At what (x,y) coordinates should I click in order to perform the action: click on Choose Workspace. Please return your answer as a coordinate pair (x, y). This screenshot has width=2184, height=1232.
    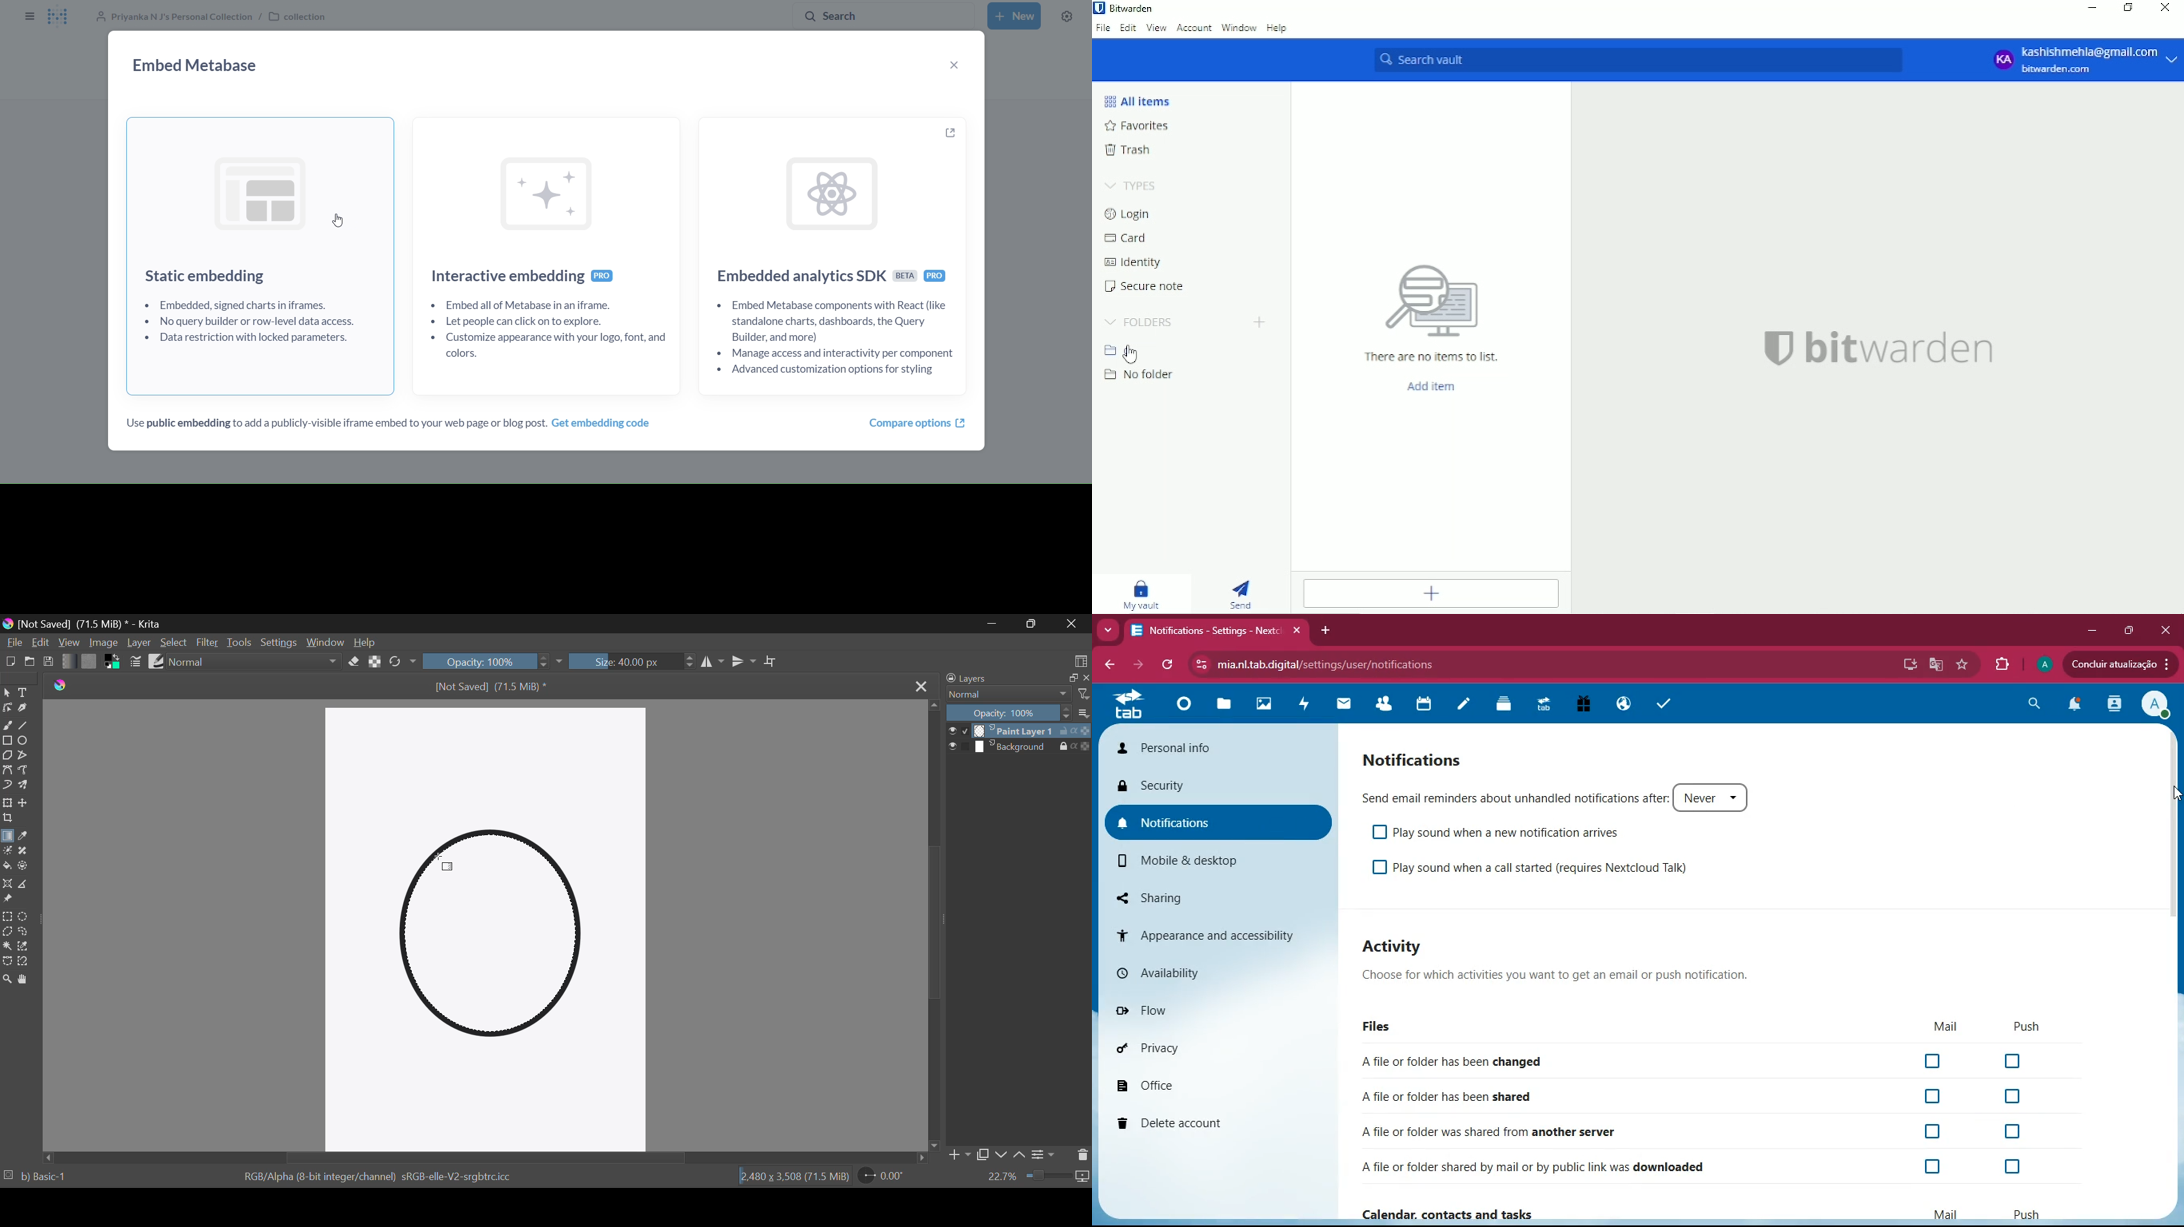
    Looking at the image, I should click on (1081, 661).